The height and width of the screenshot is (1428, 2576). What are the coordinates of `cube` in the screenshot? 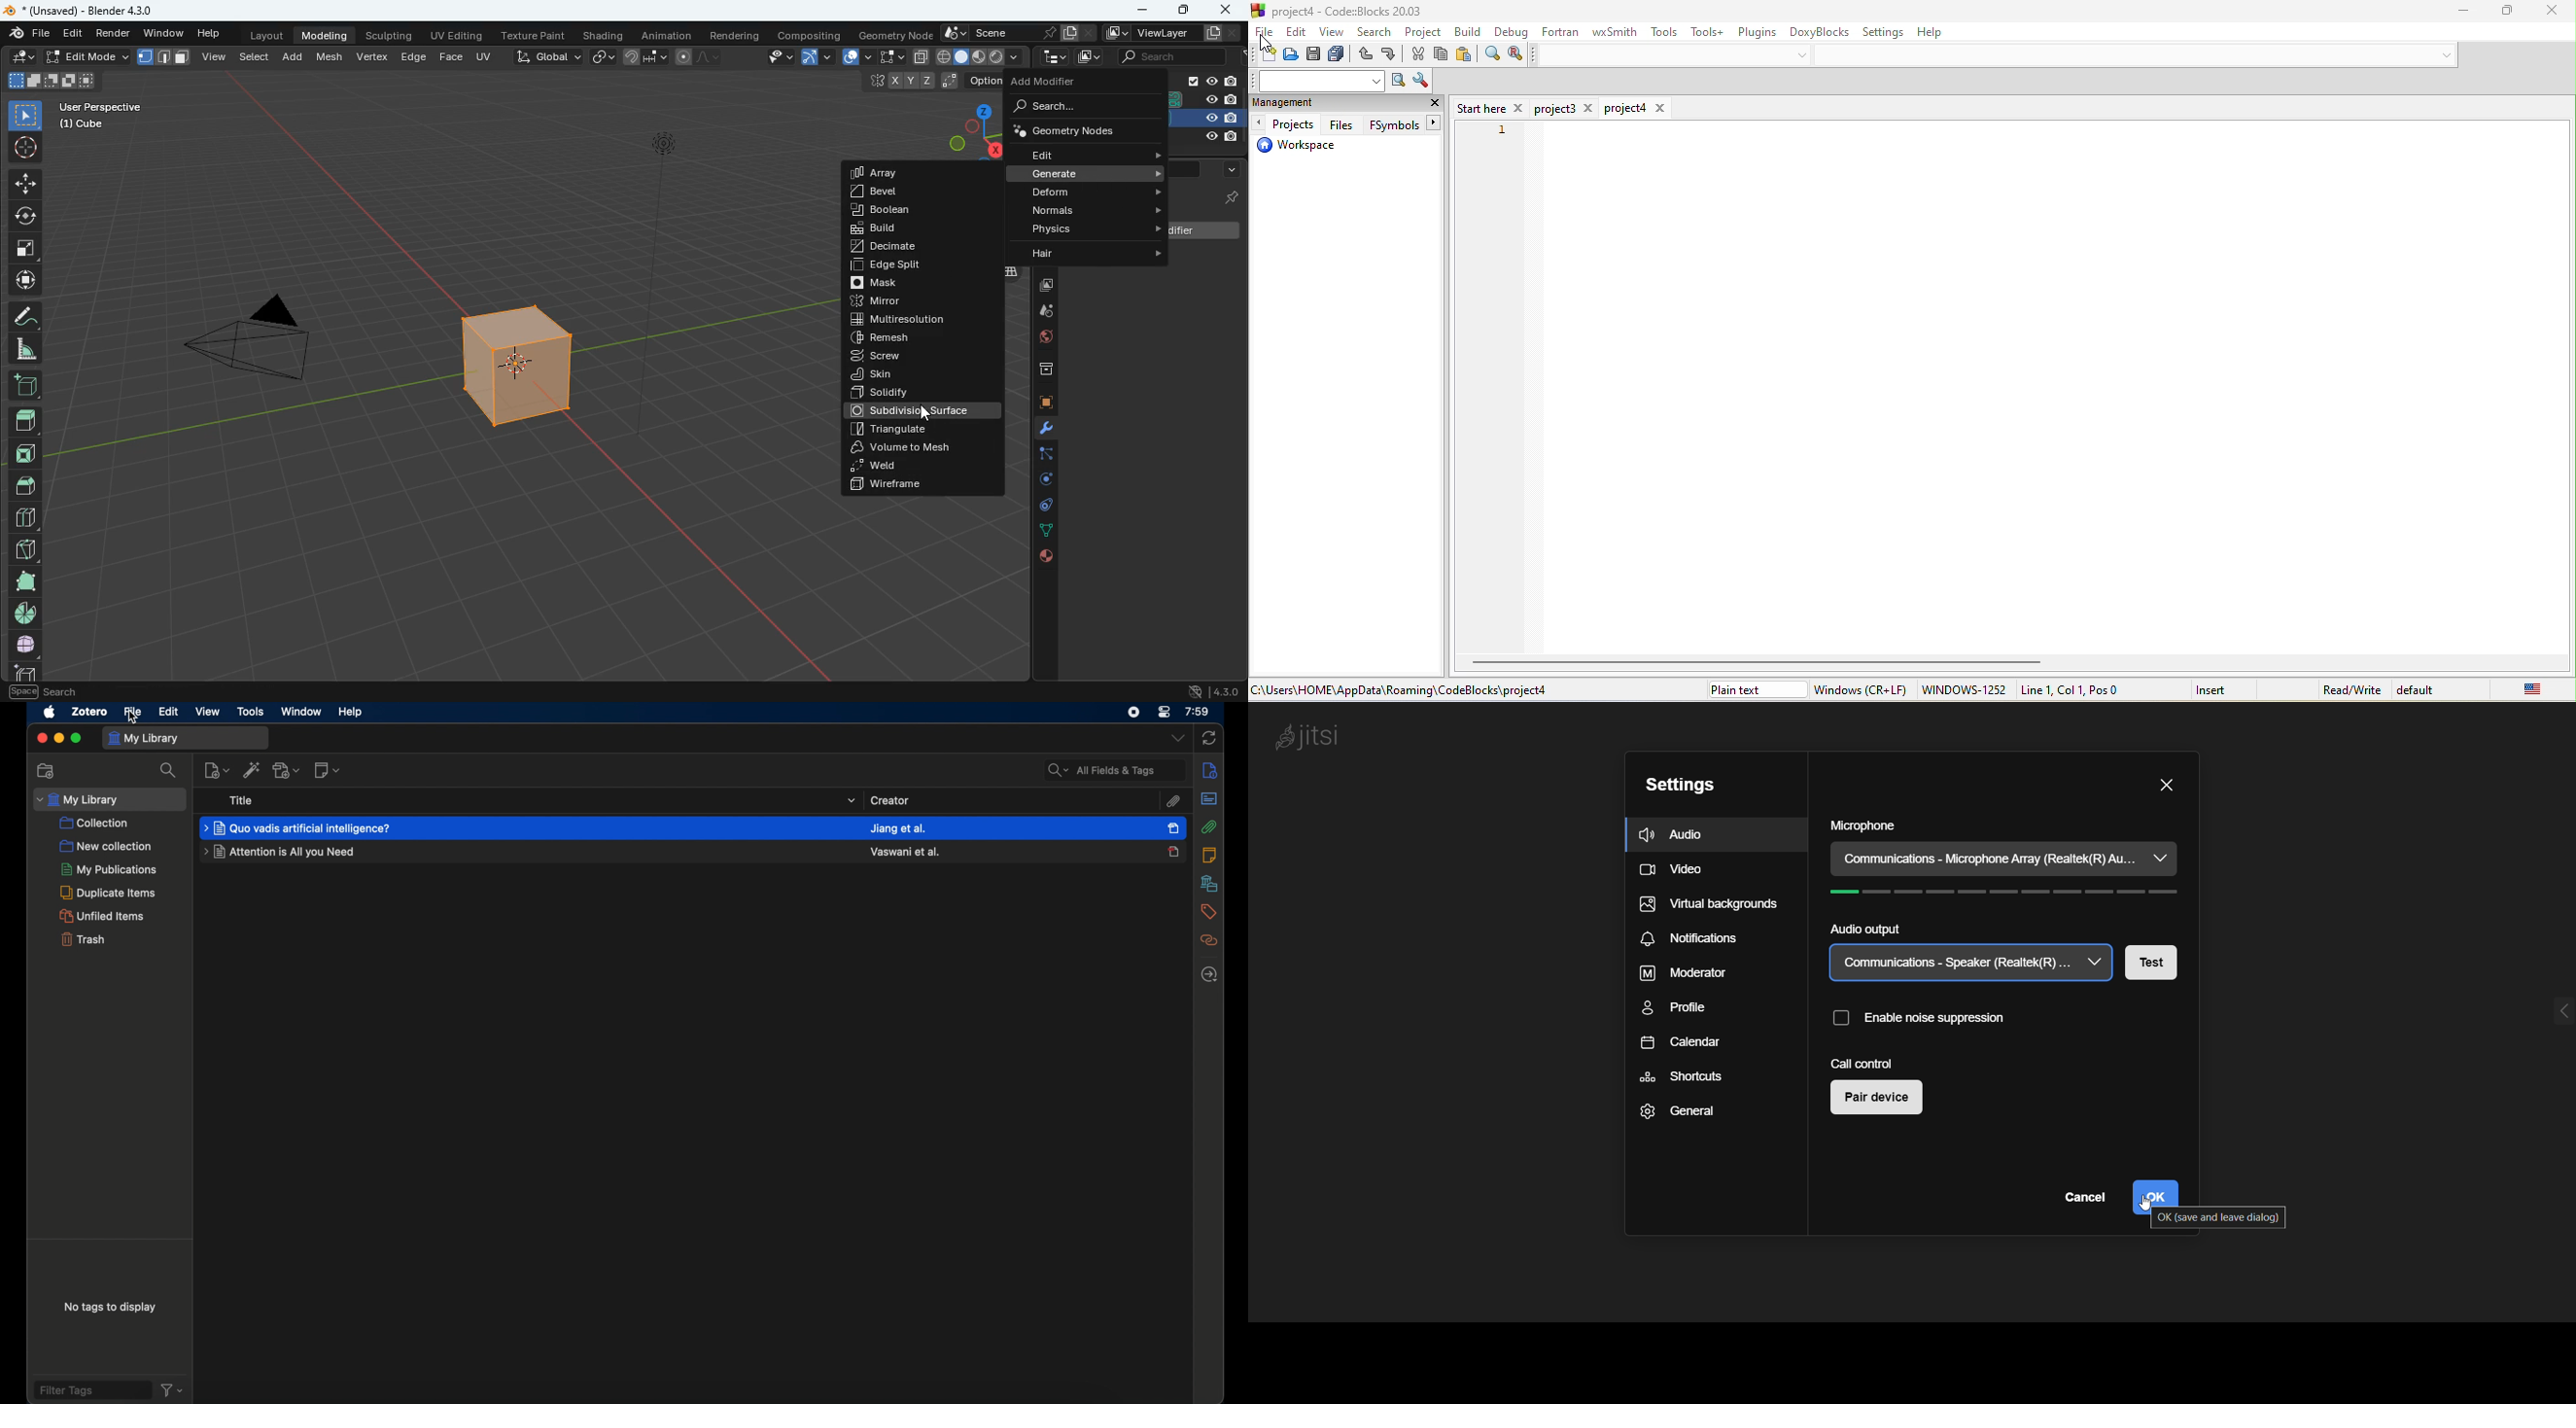 It's located at (536, 366).